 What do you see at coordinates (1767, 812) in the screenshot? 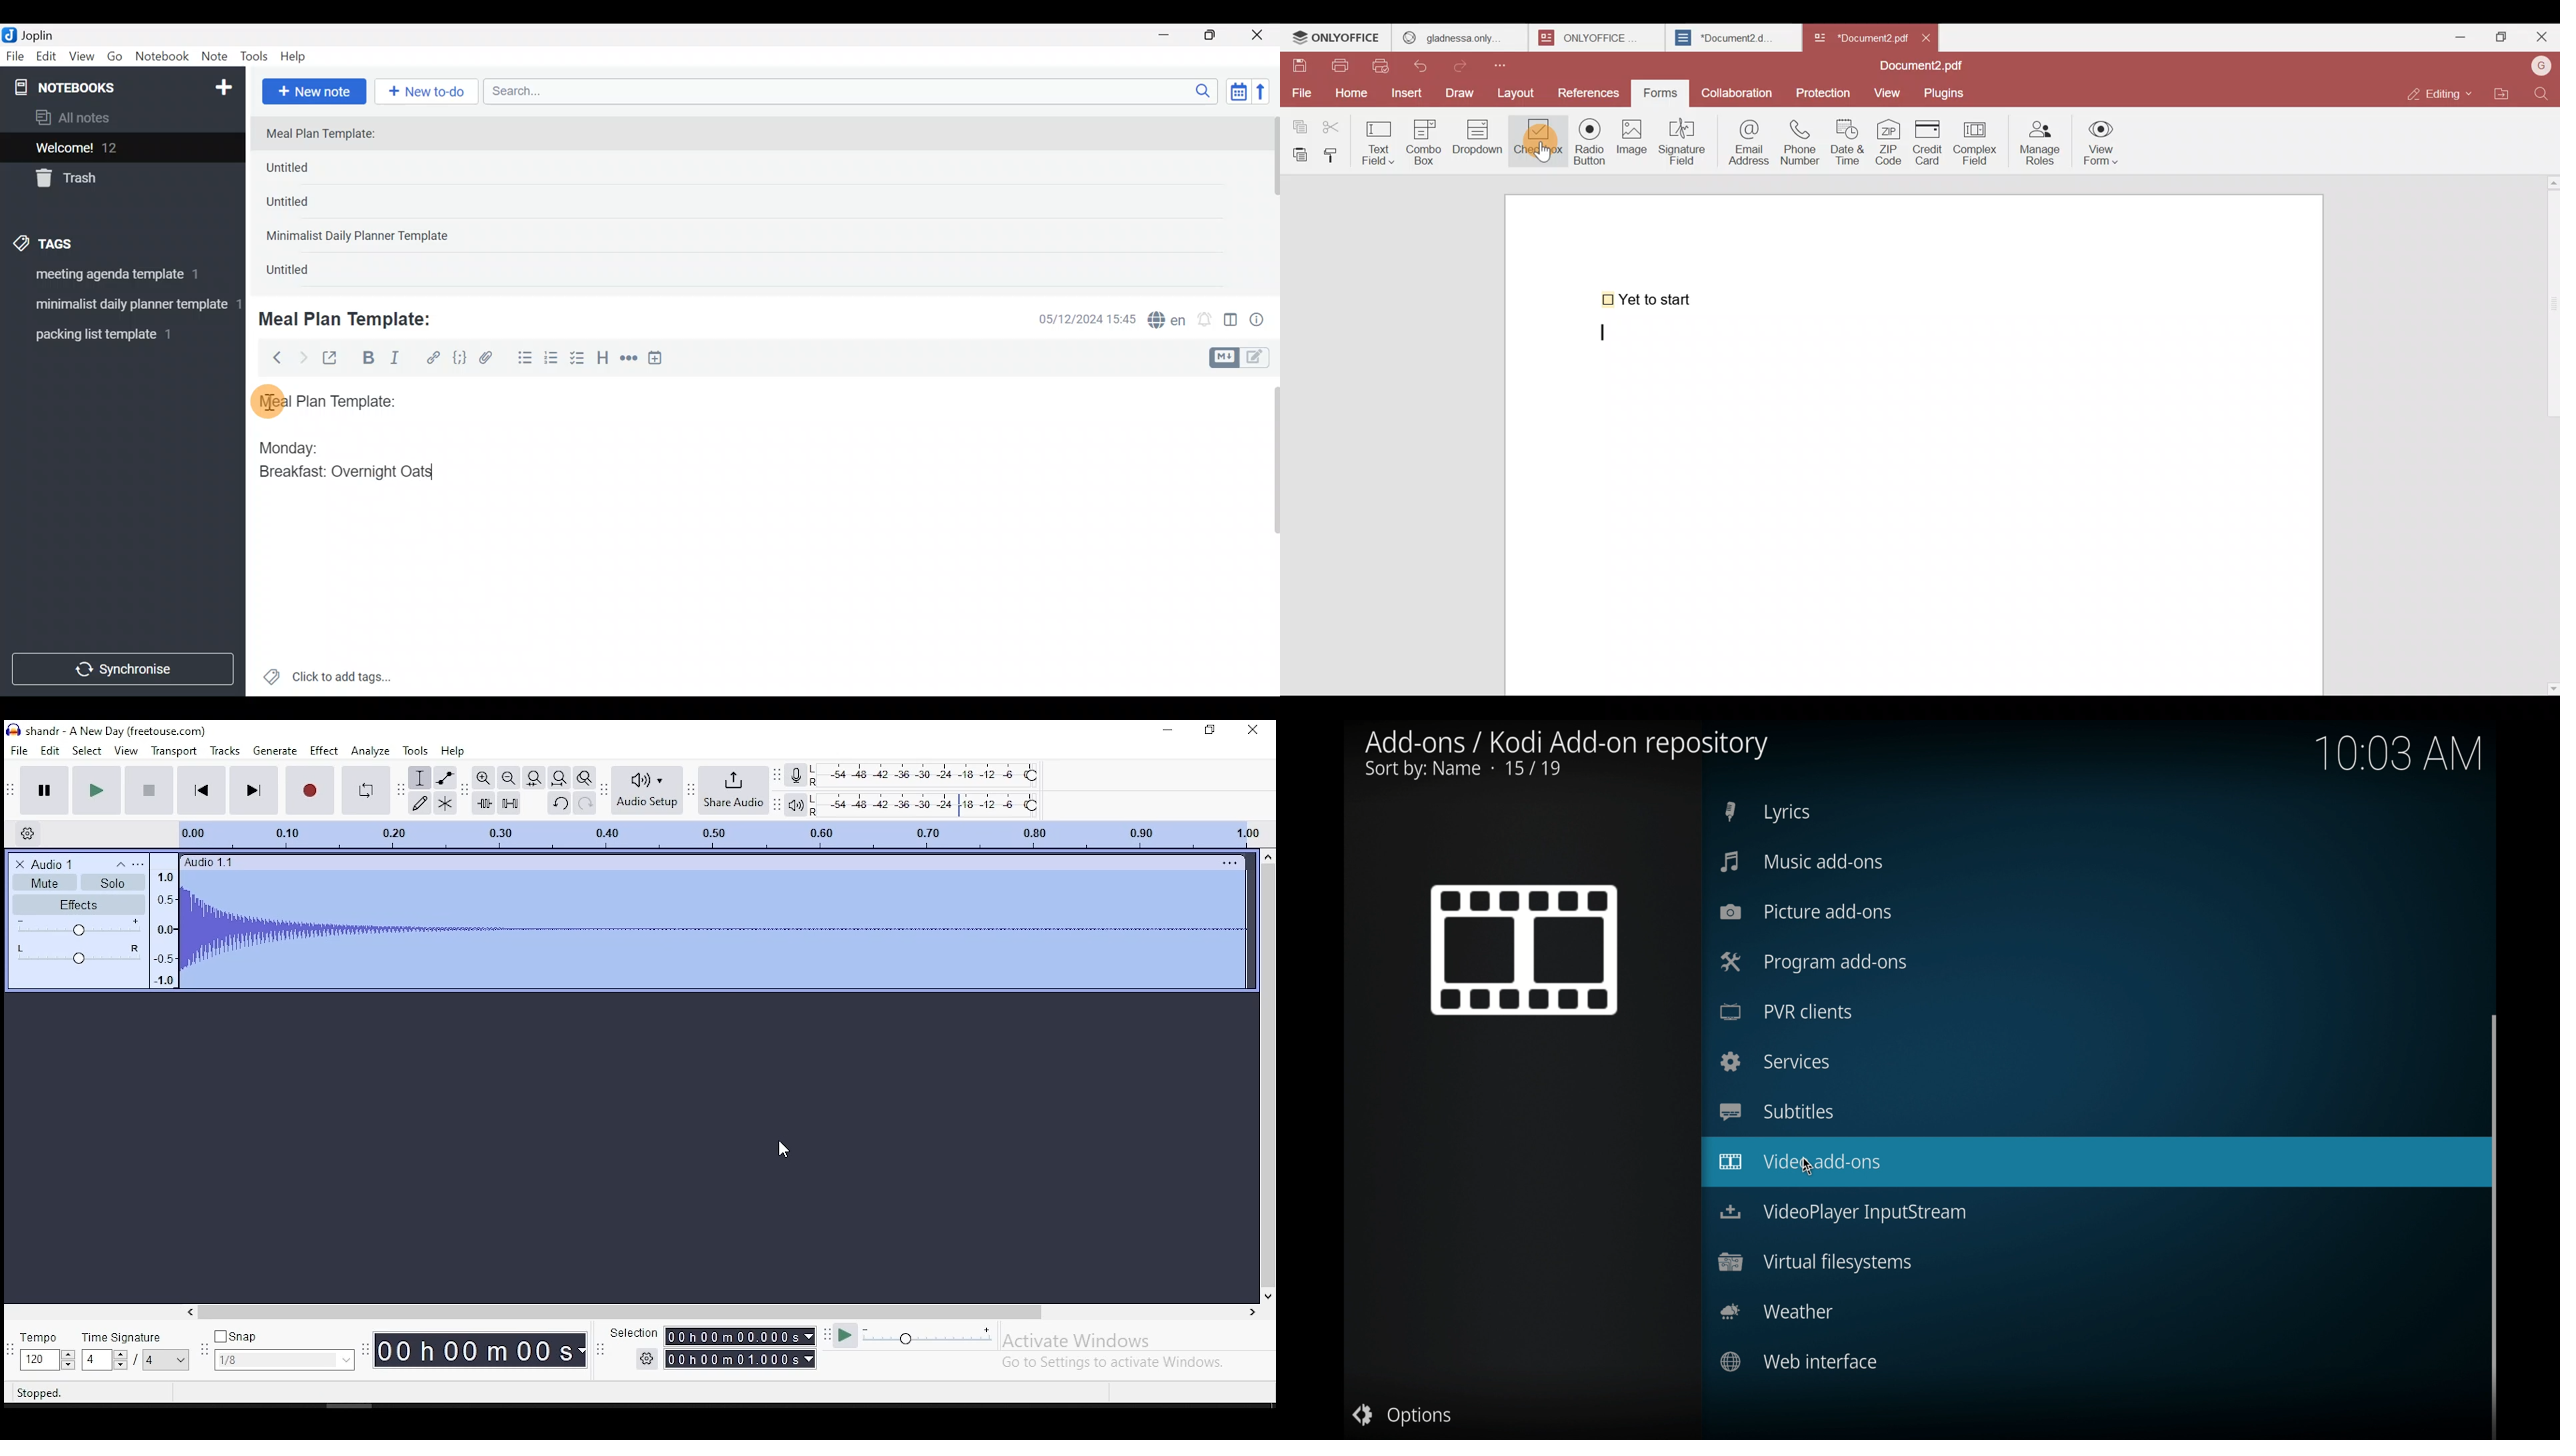
I see `lyrics` at bounding box center [1767, 812].